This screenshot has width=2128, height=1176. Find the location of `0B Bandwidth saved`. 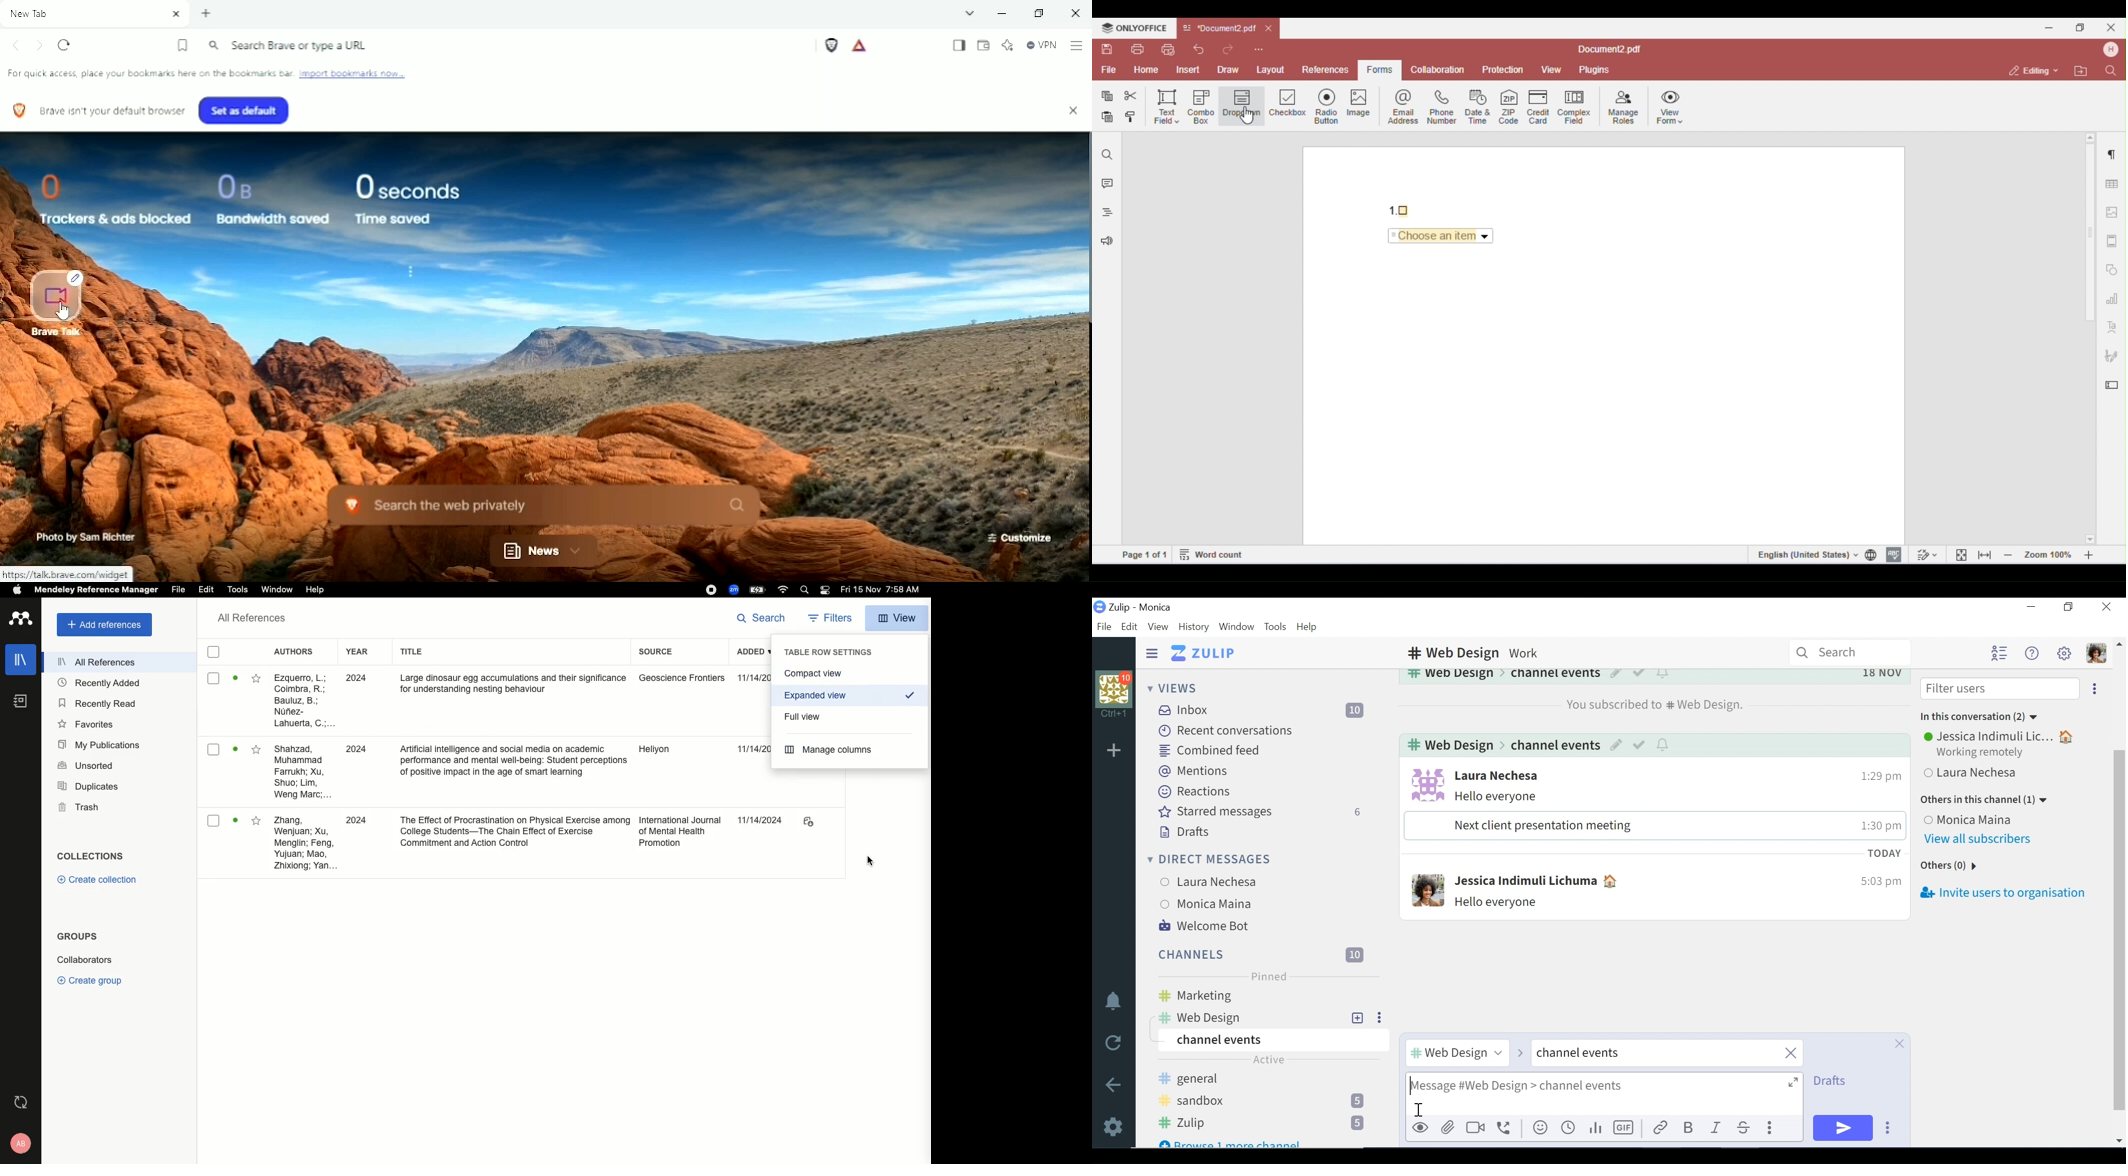

0B Bandwidth saved is located at coordinates (273, 197).